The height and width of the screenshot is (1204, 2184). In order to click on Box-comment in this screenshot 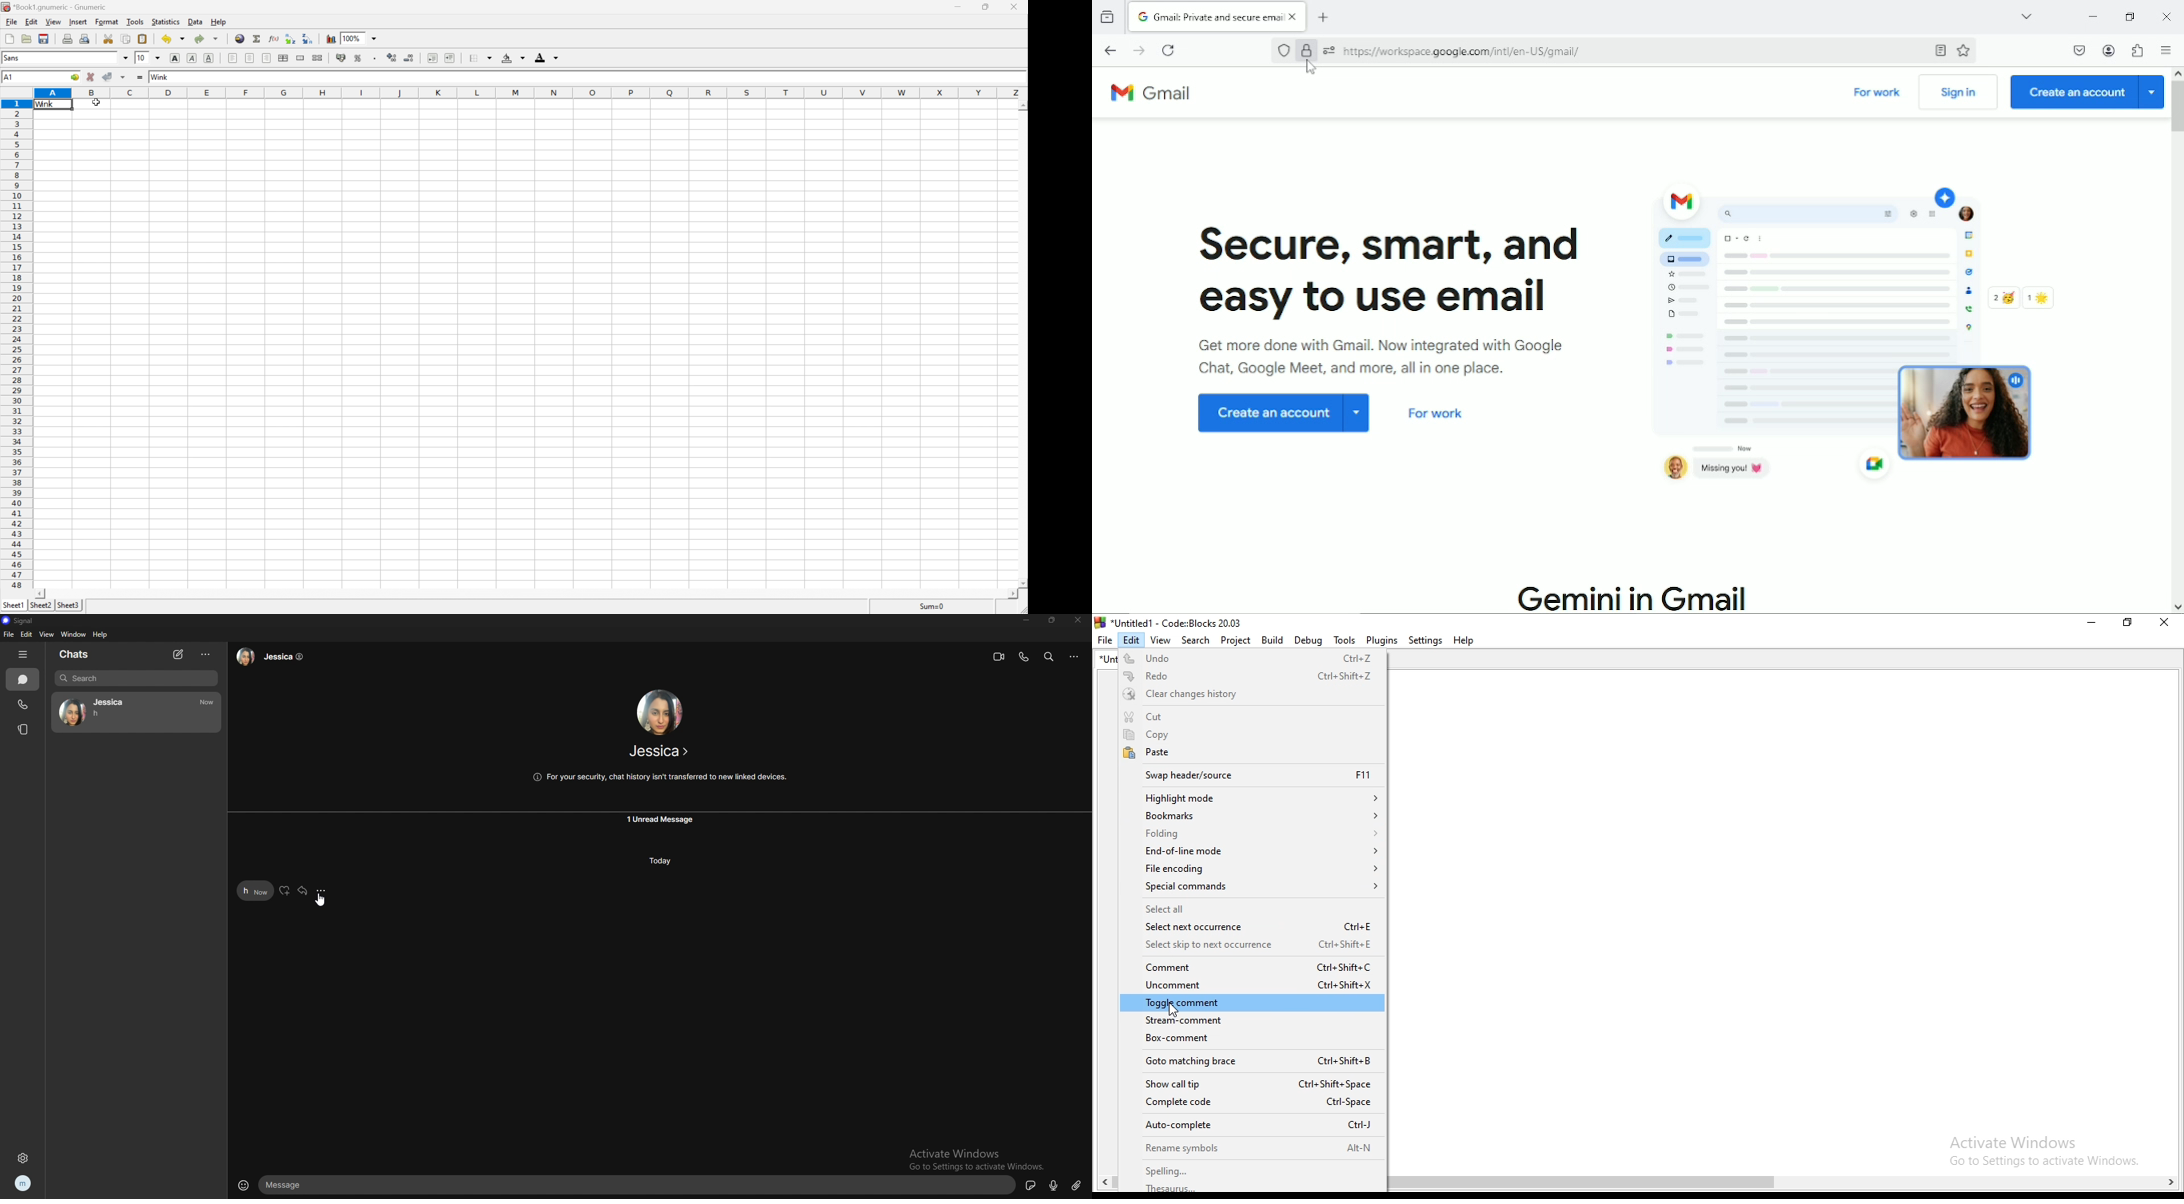, I will do `click(1246, 1041)`.